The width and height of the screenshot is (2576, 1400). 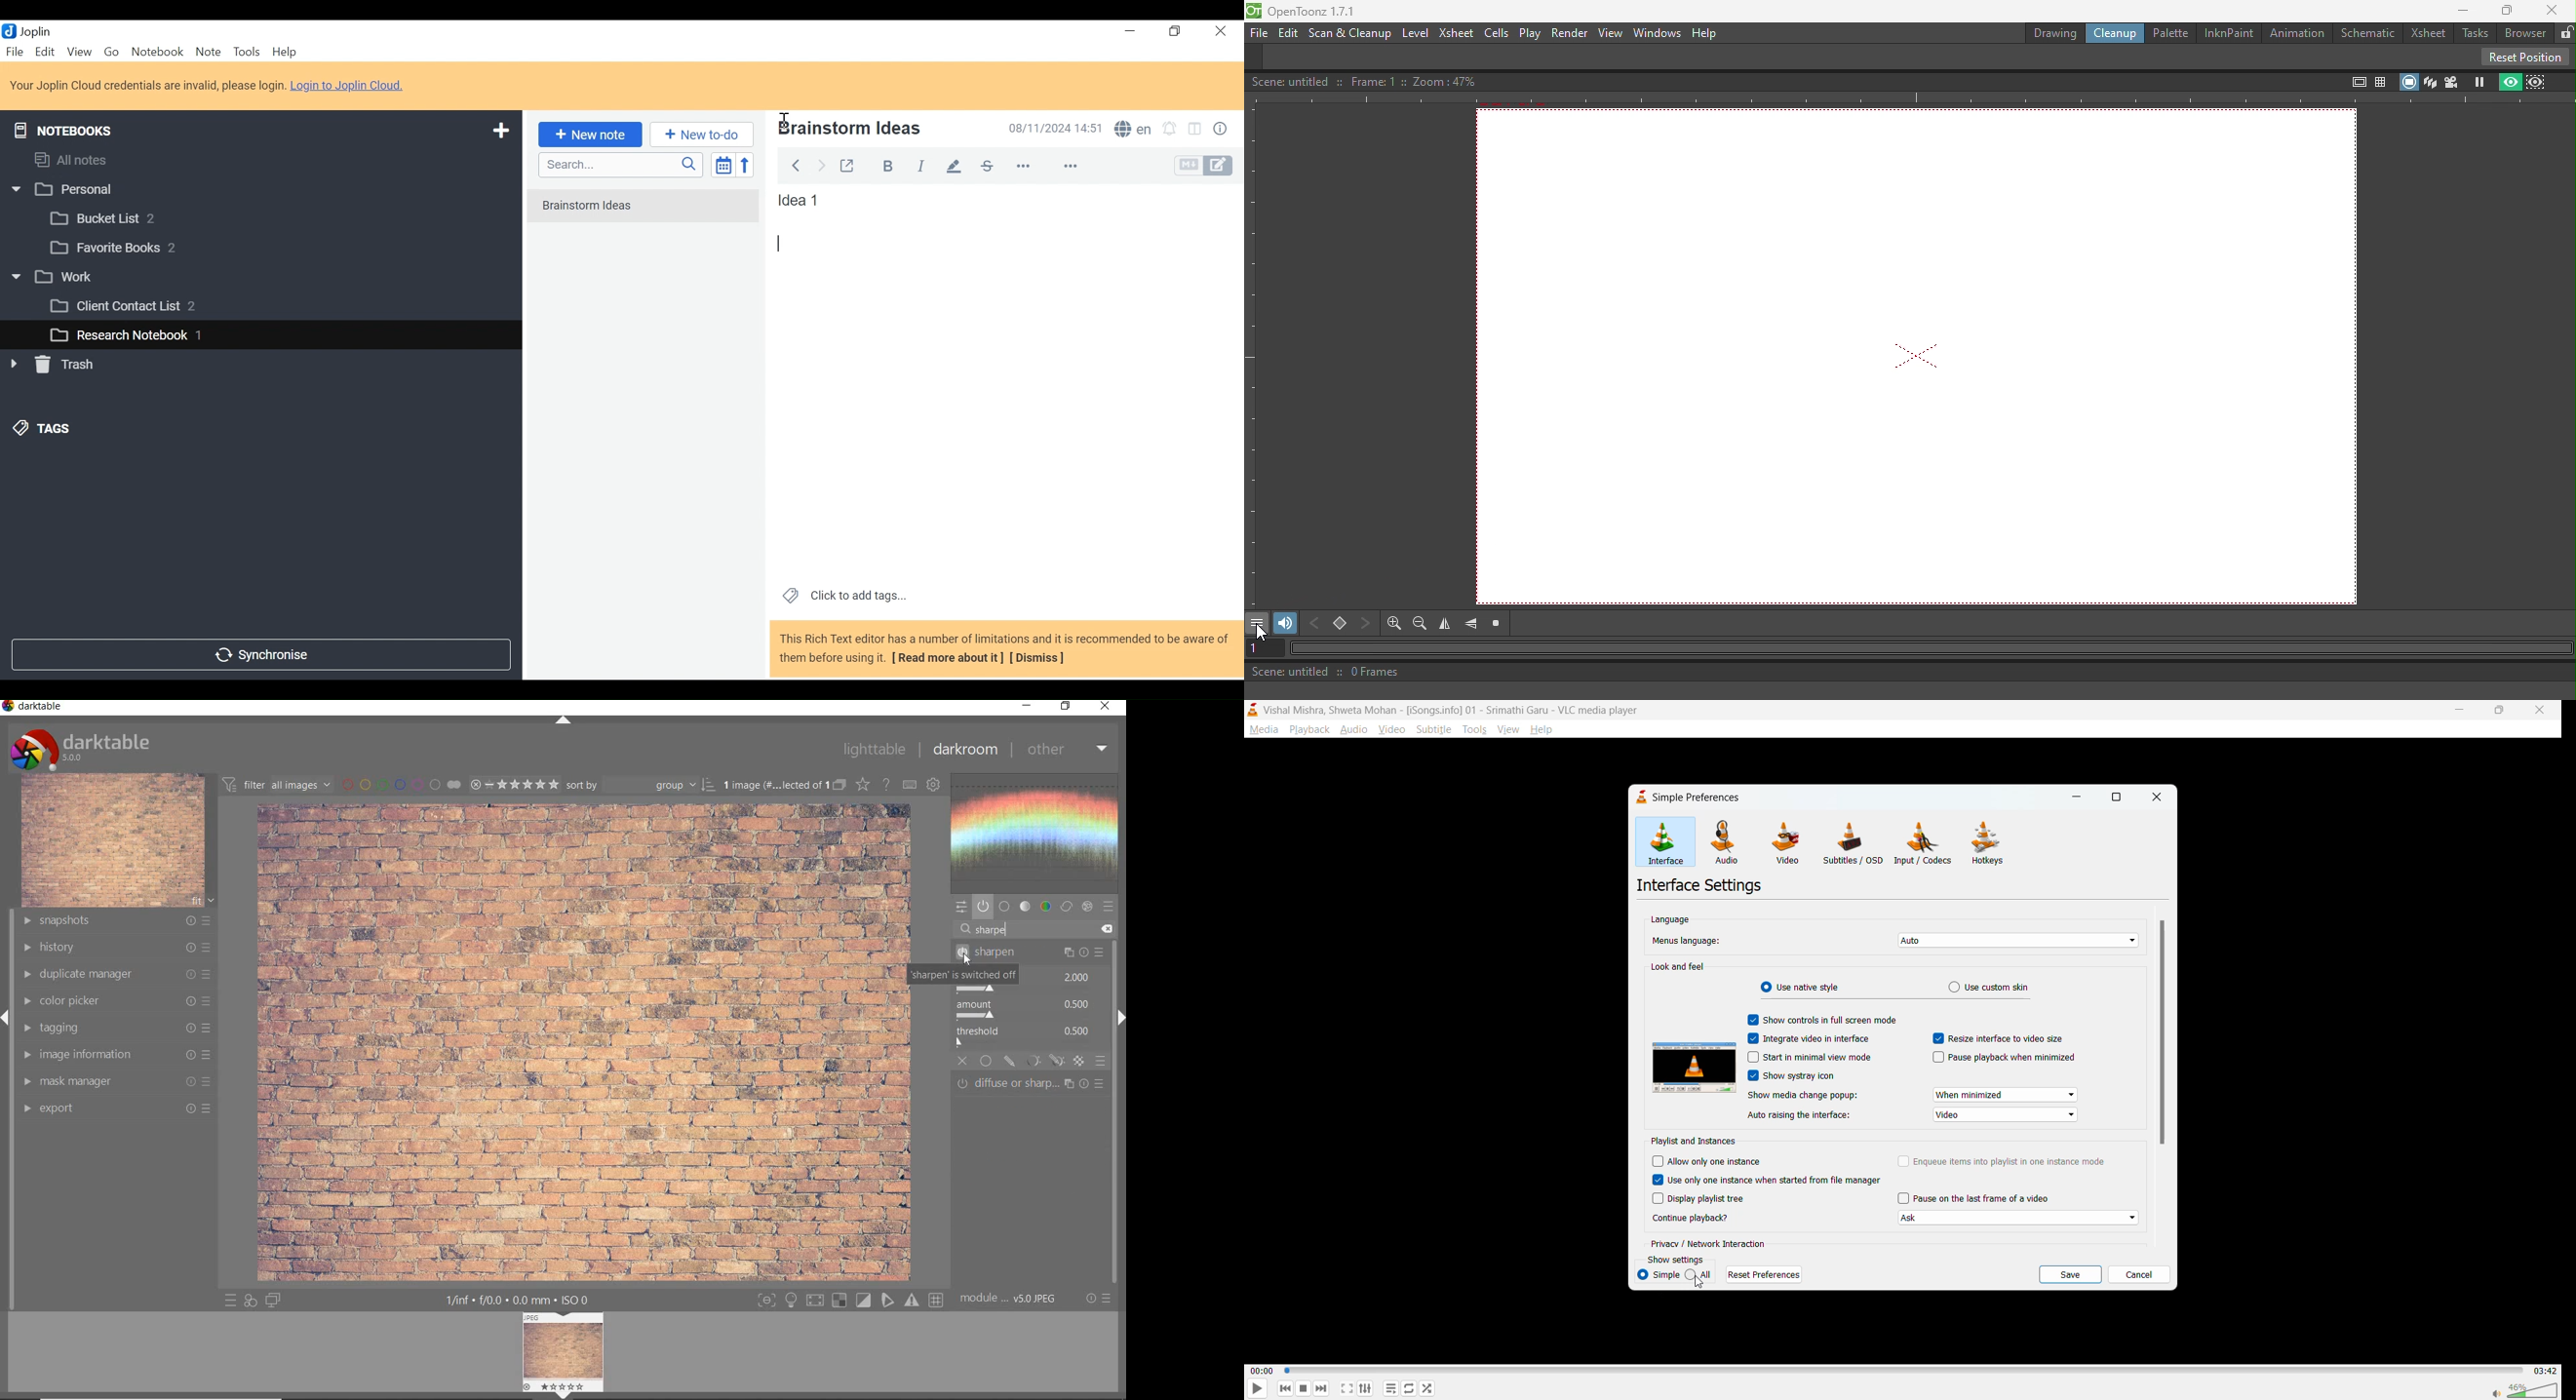 I want to click on Add New to Do, so click(x=702, y=135).